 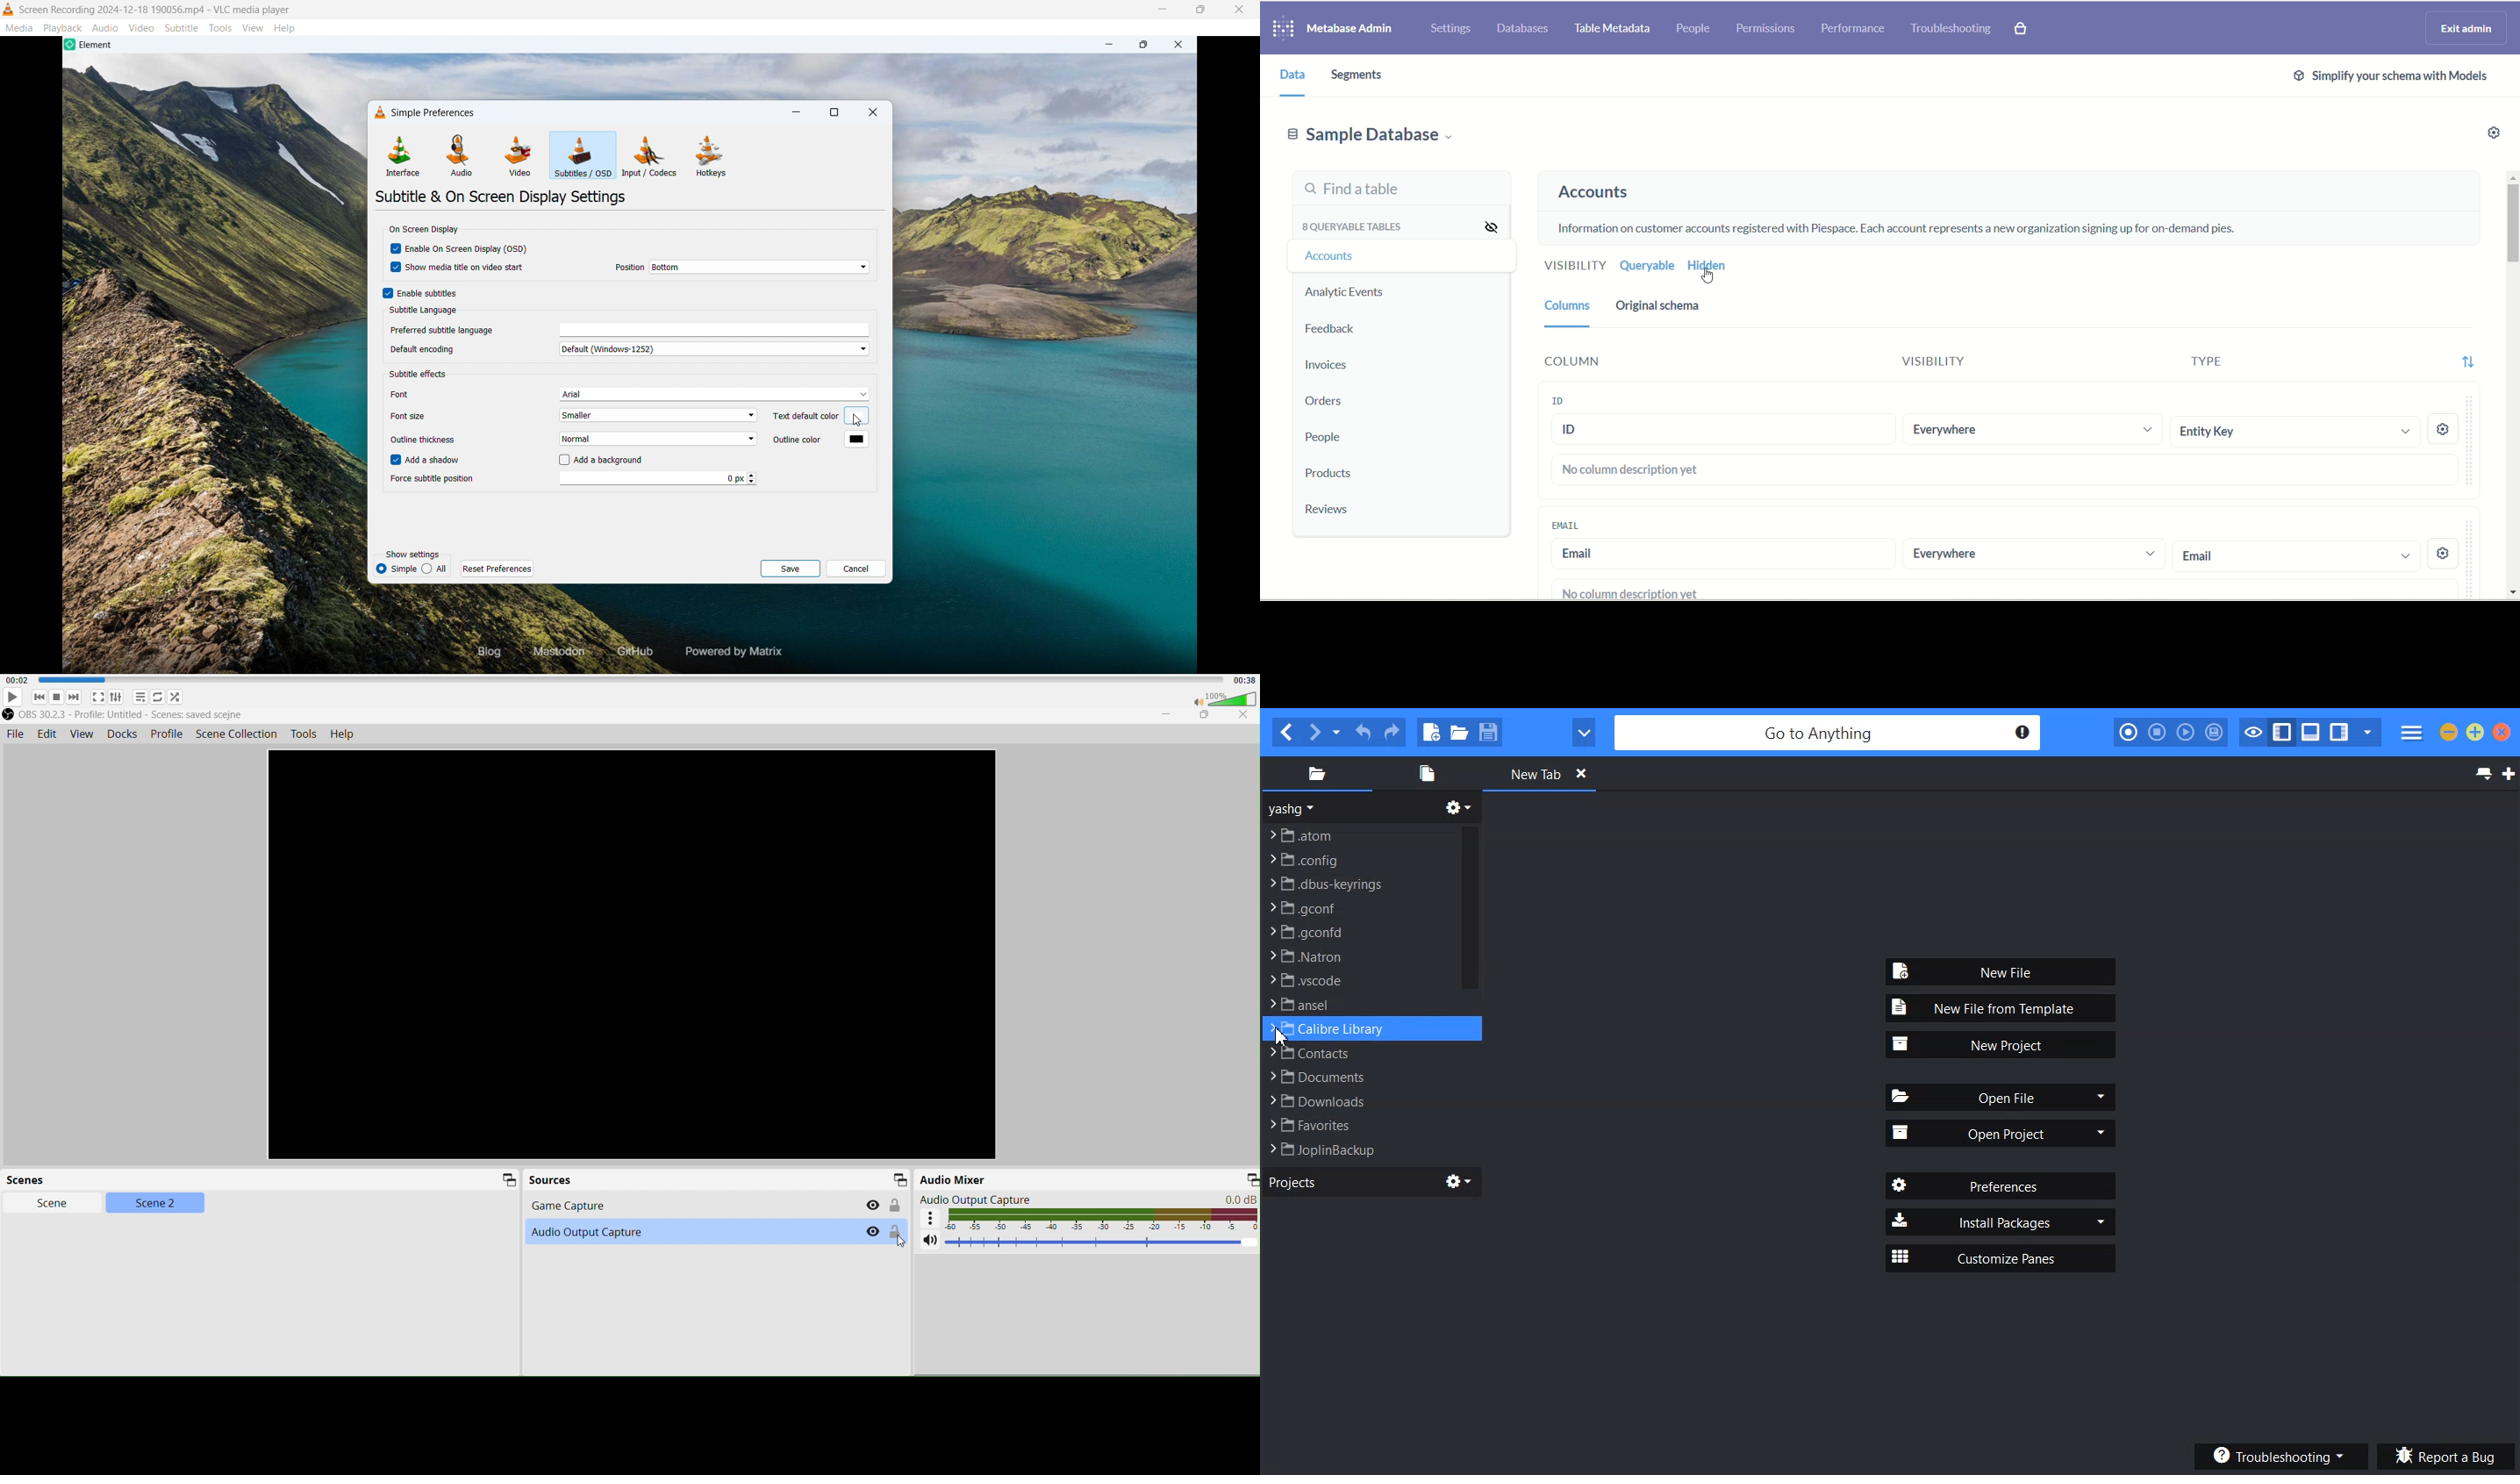 I want to click on Docks, so click(x=122, y=736).